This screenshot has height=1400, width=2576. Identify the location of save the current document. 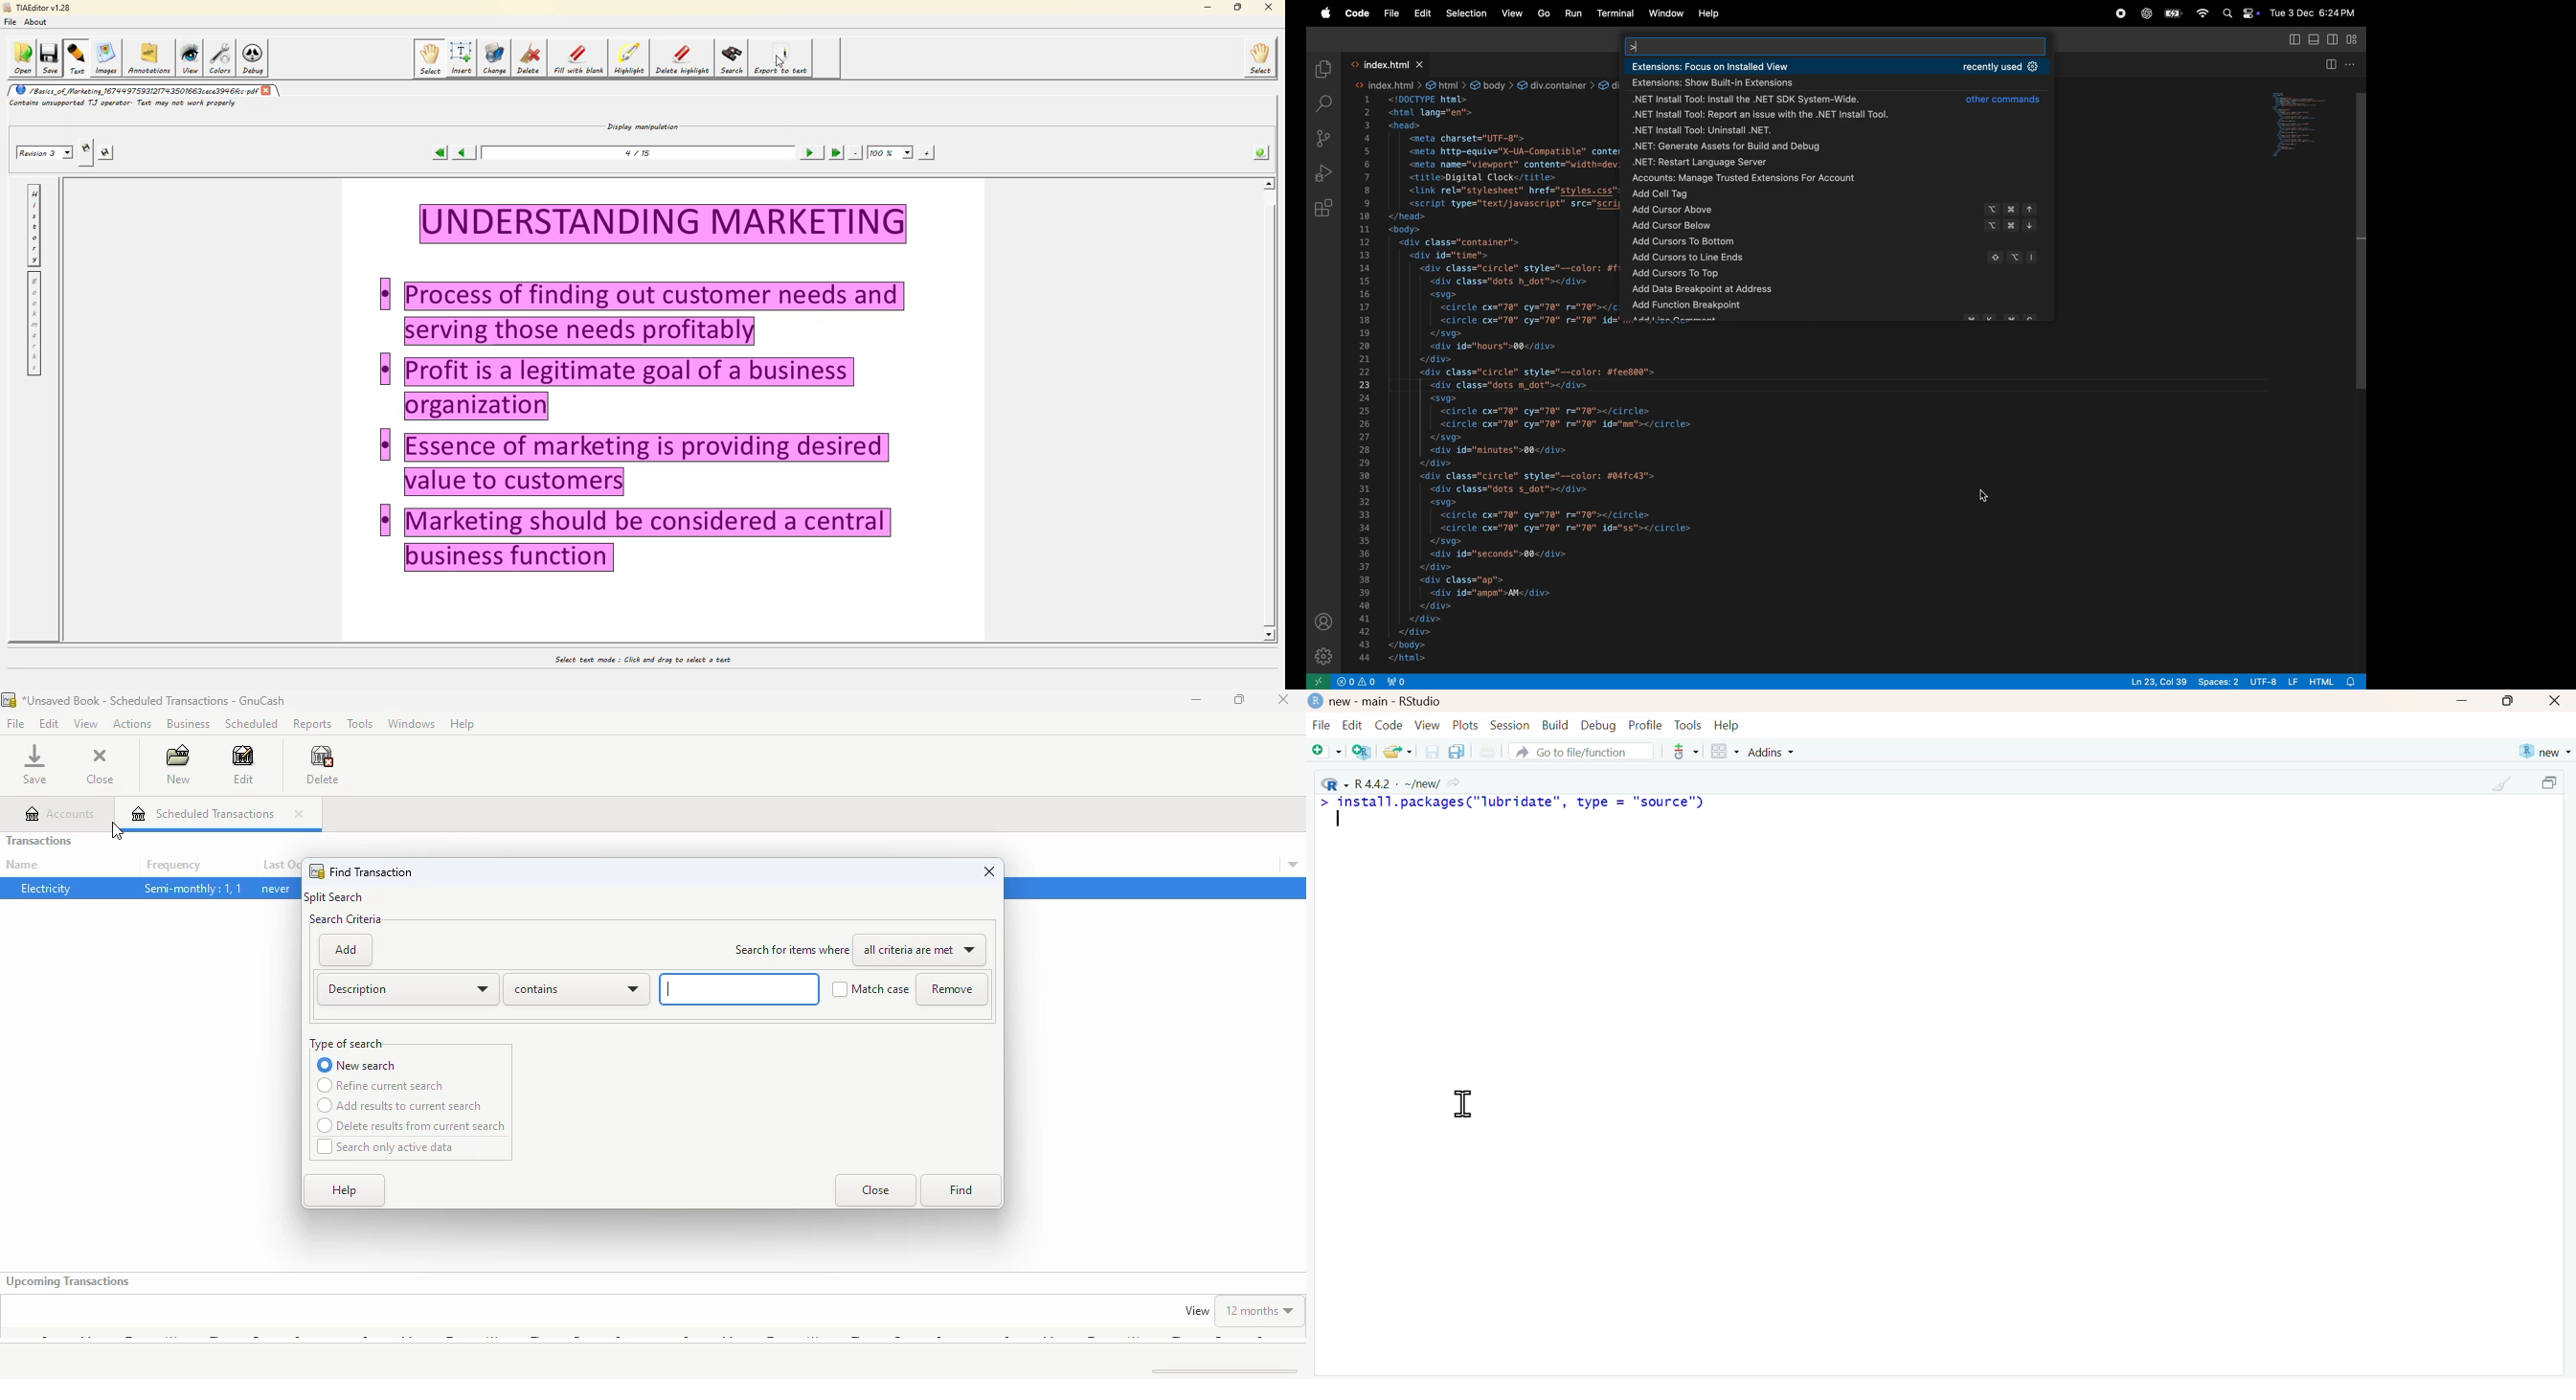
(1430, 751).